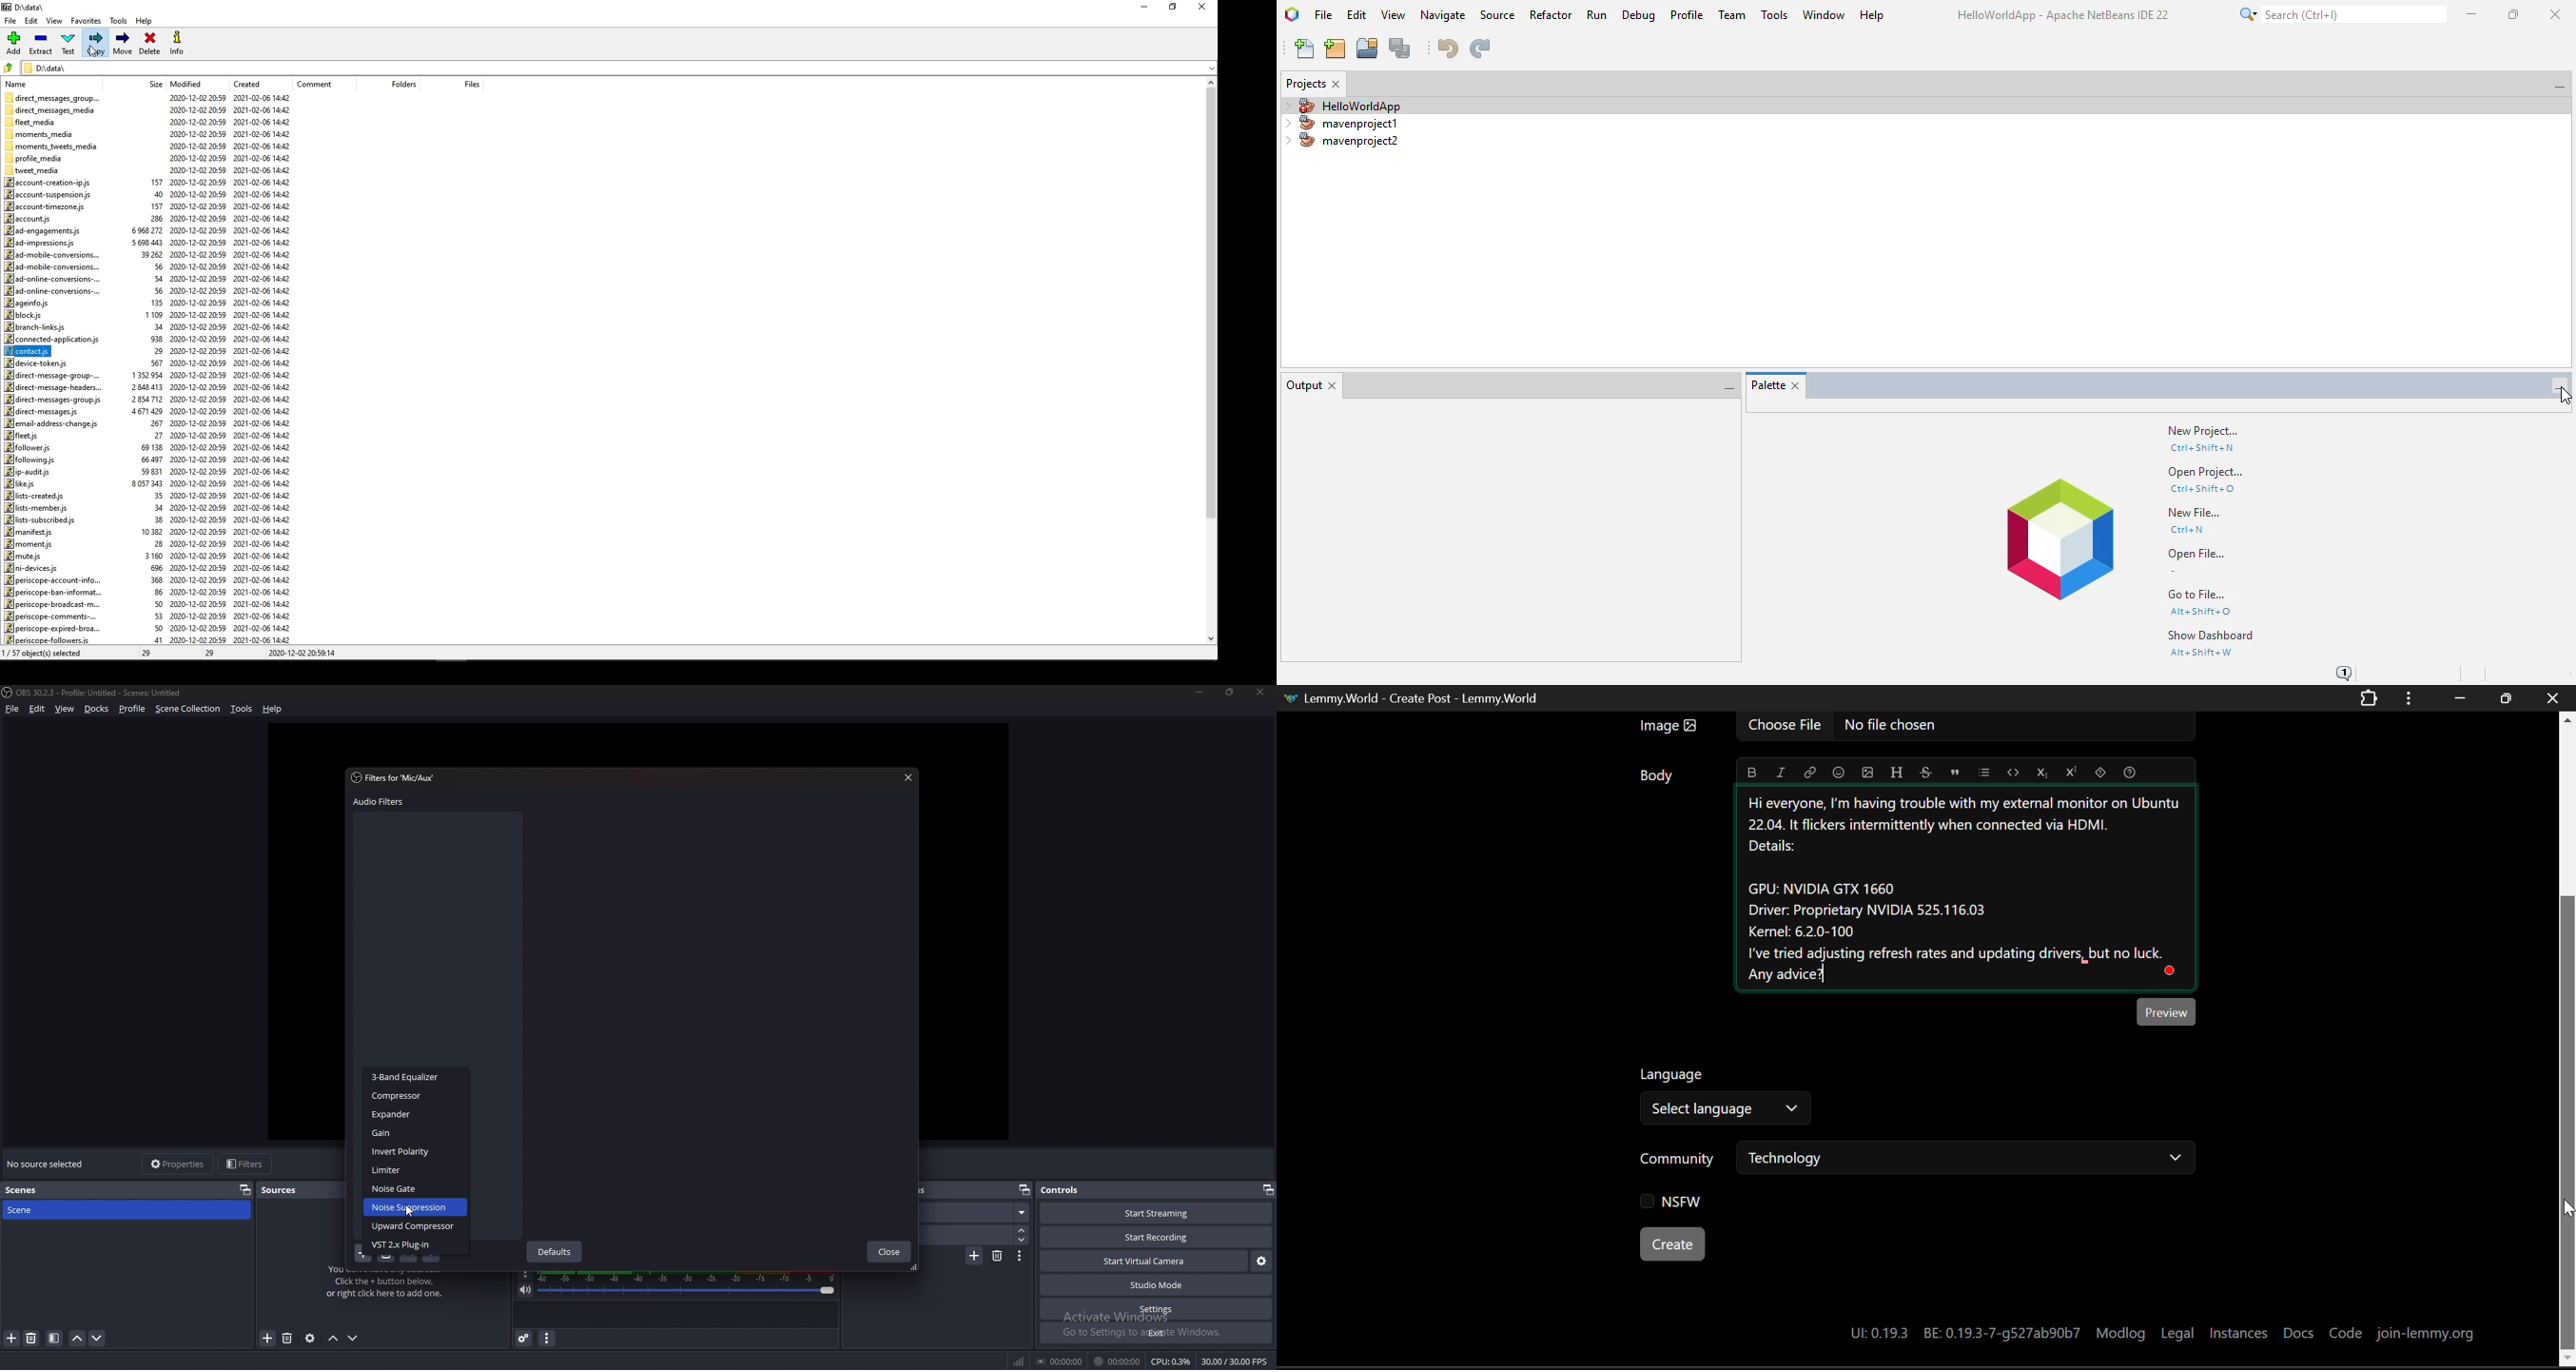 Image resolution: width=2576 pixels, height=1372 pixels. Describe the element at coordinates (1157, 1285) in the screenshot. I see `studio mode` at that location.